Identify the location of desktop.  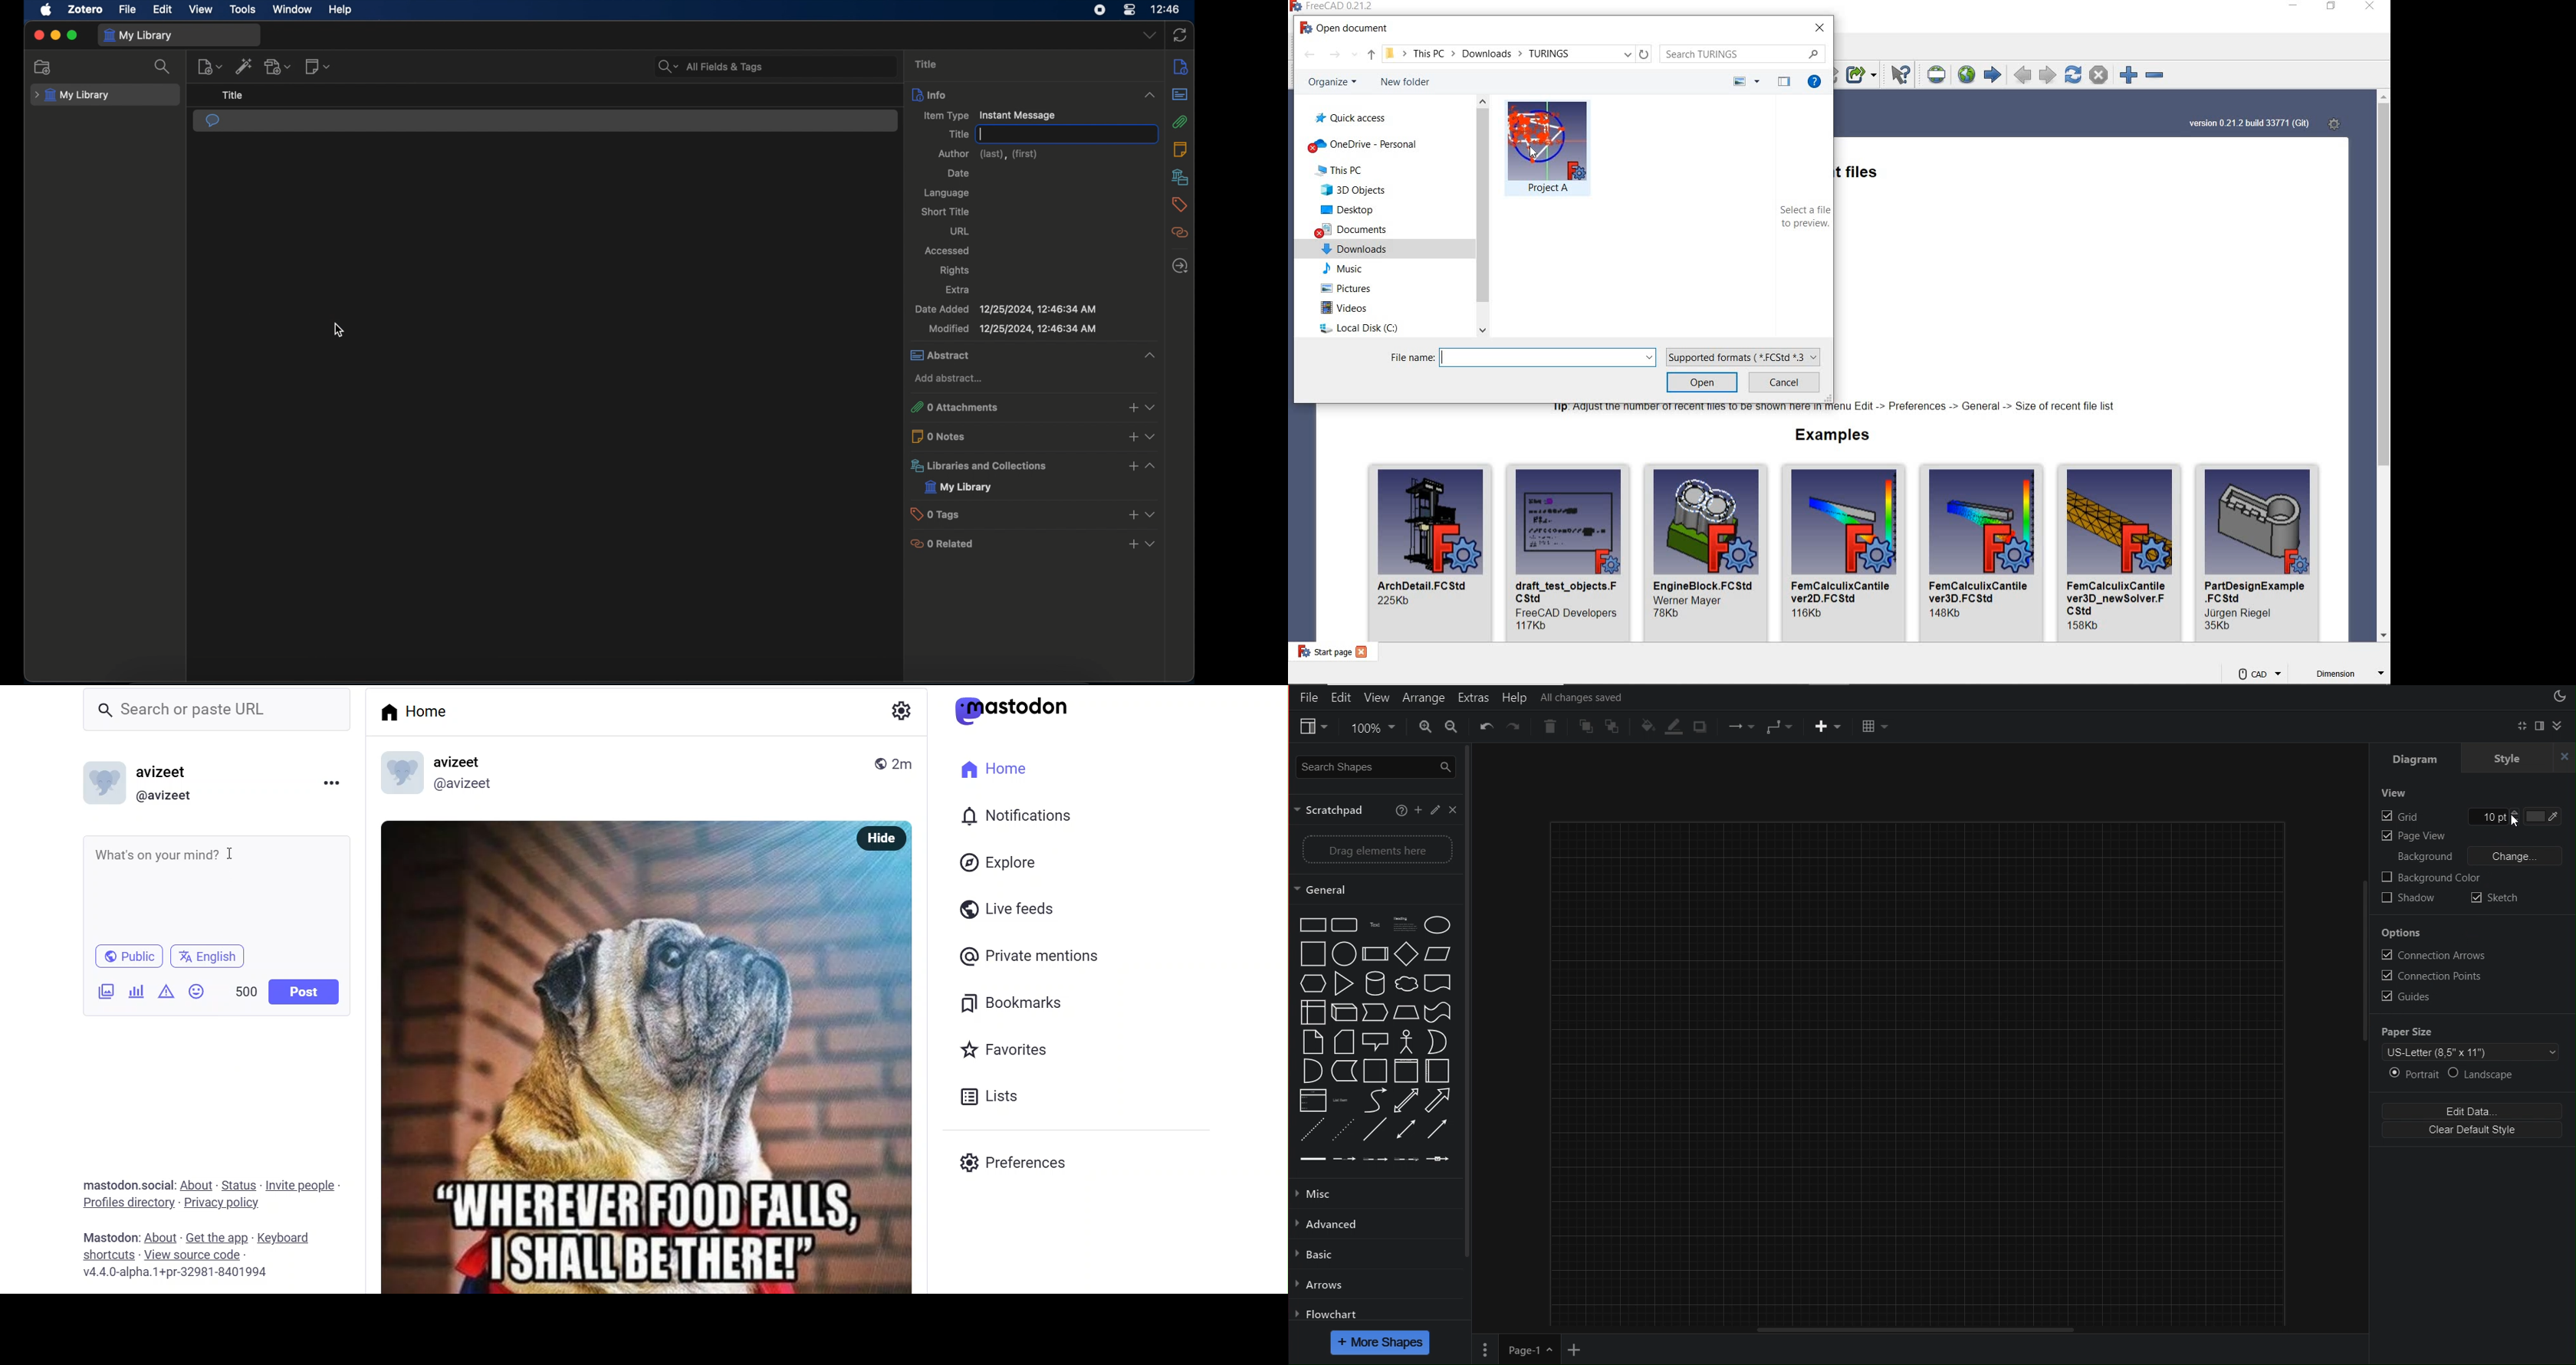
(1352, 209).